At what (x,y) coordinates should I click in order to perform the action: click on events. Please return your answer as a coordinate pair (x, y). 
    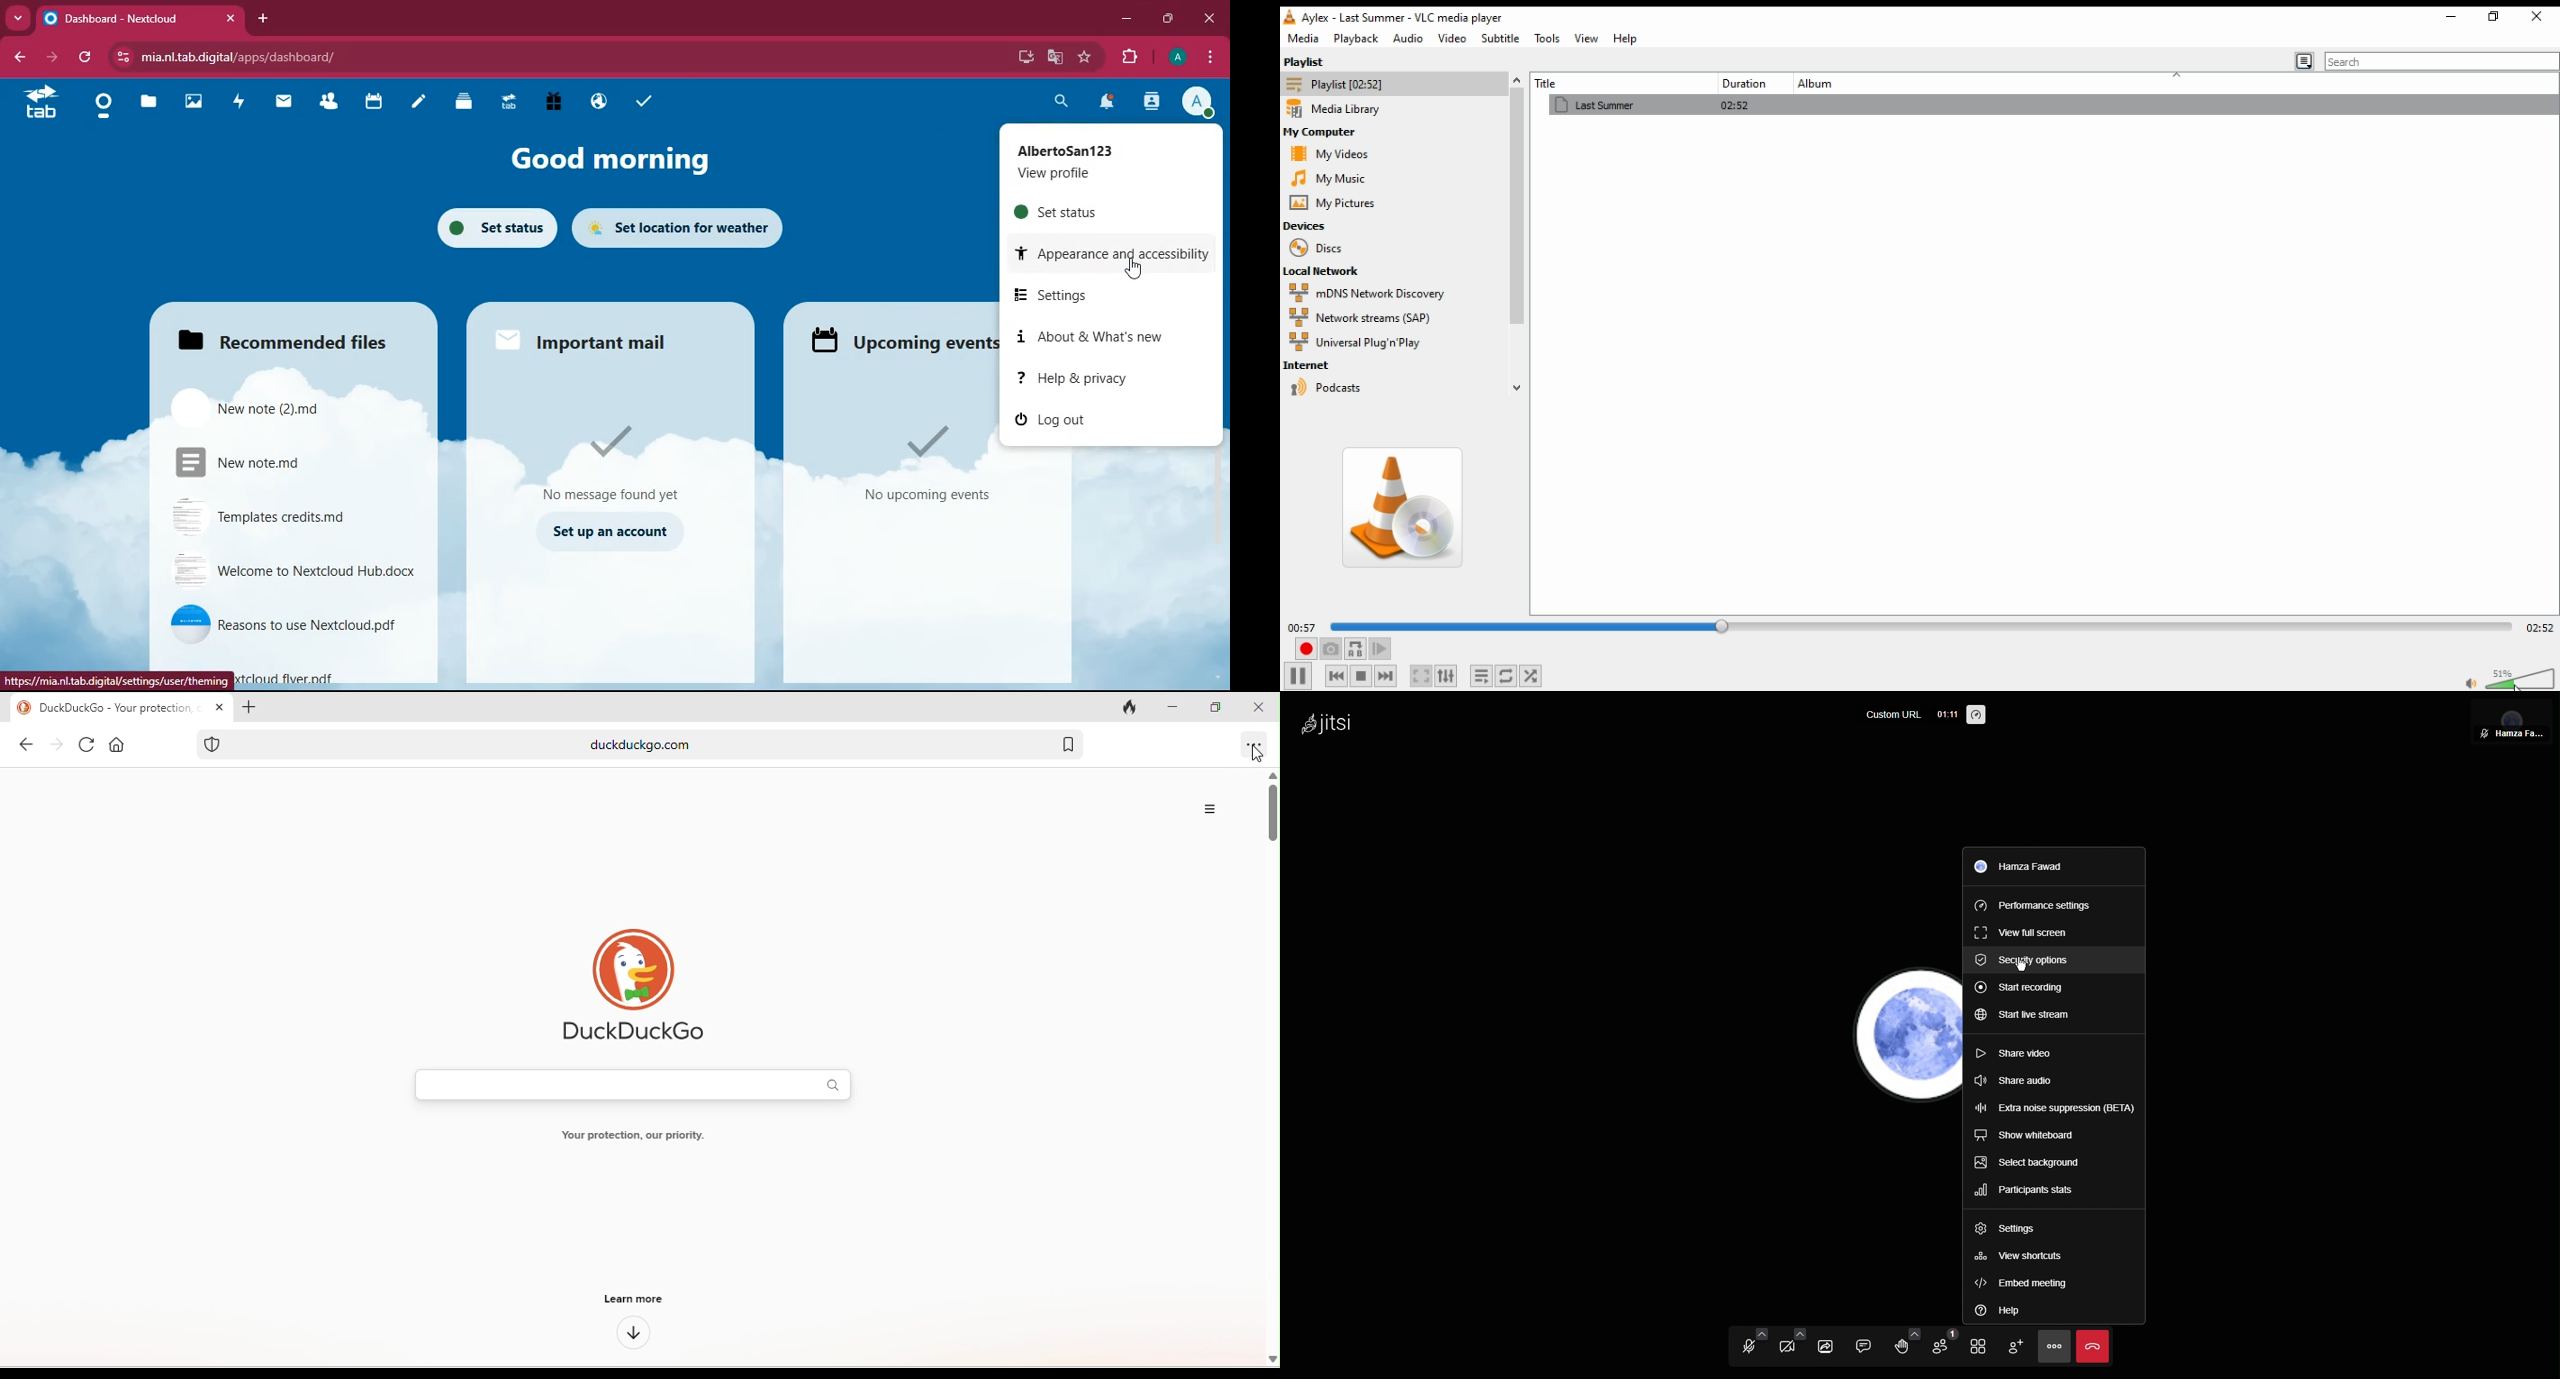
    Looking at the image, I should click on (899, 340).